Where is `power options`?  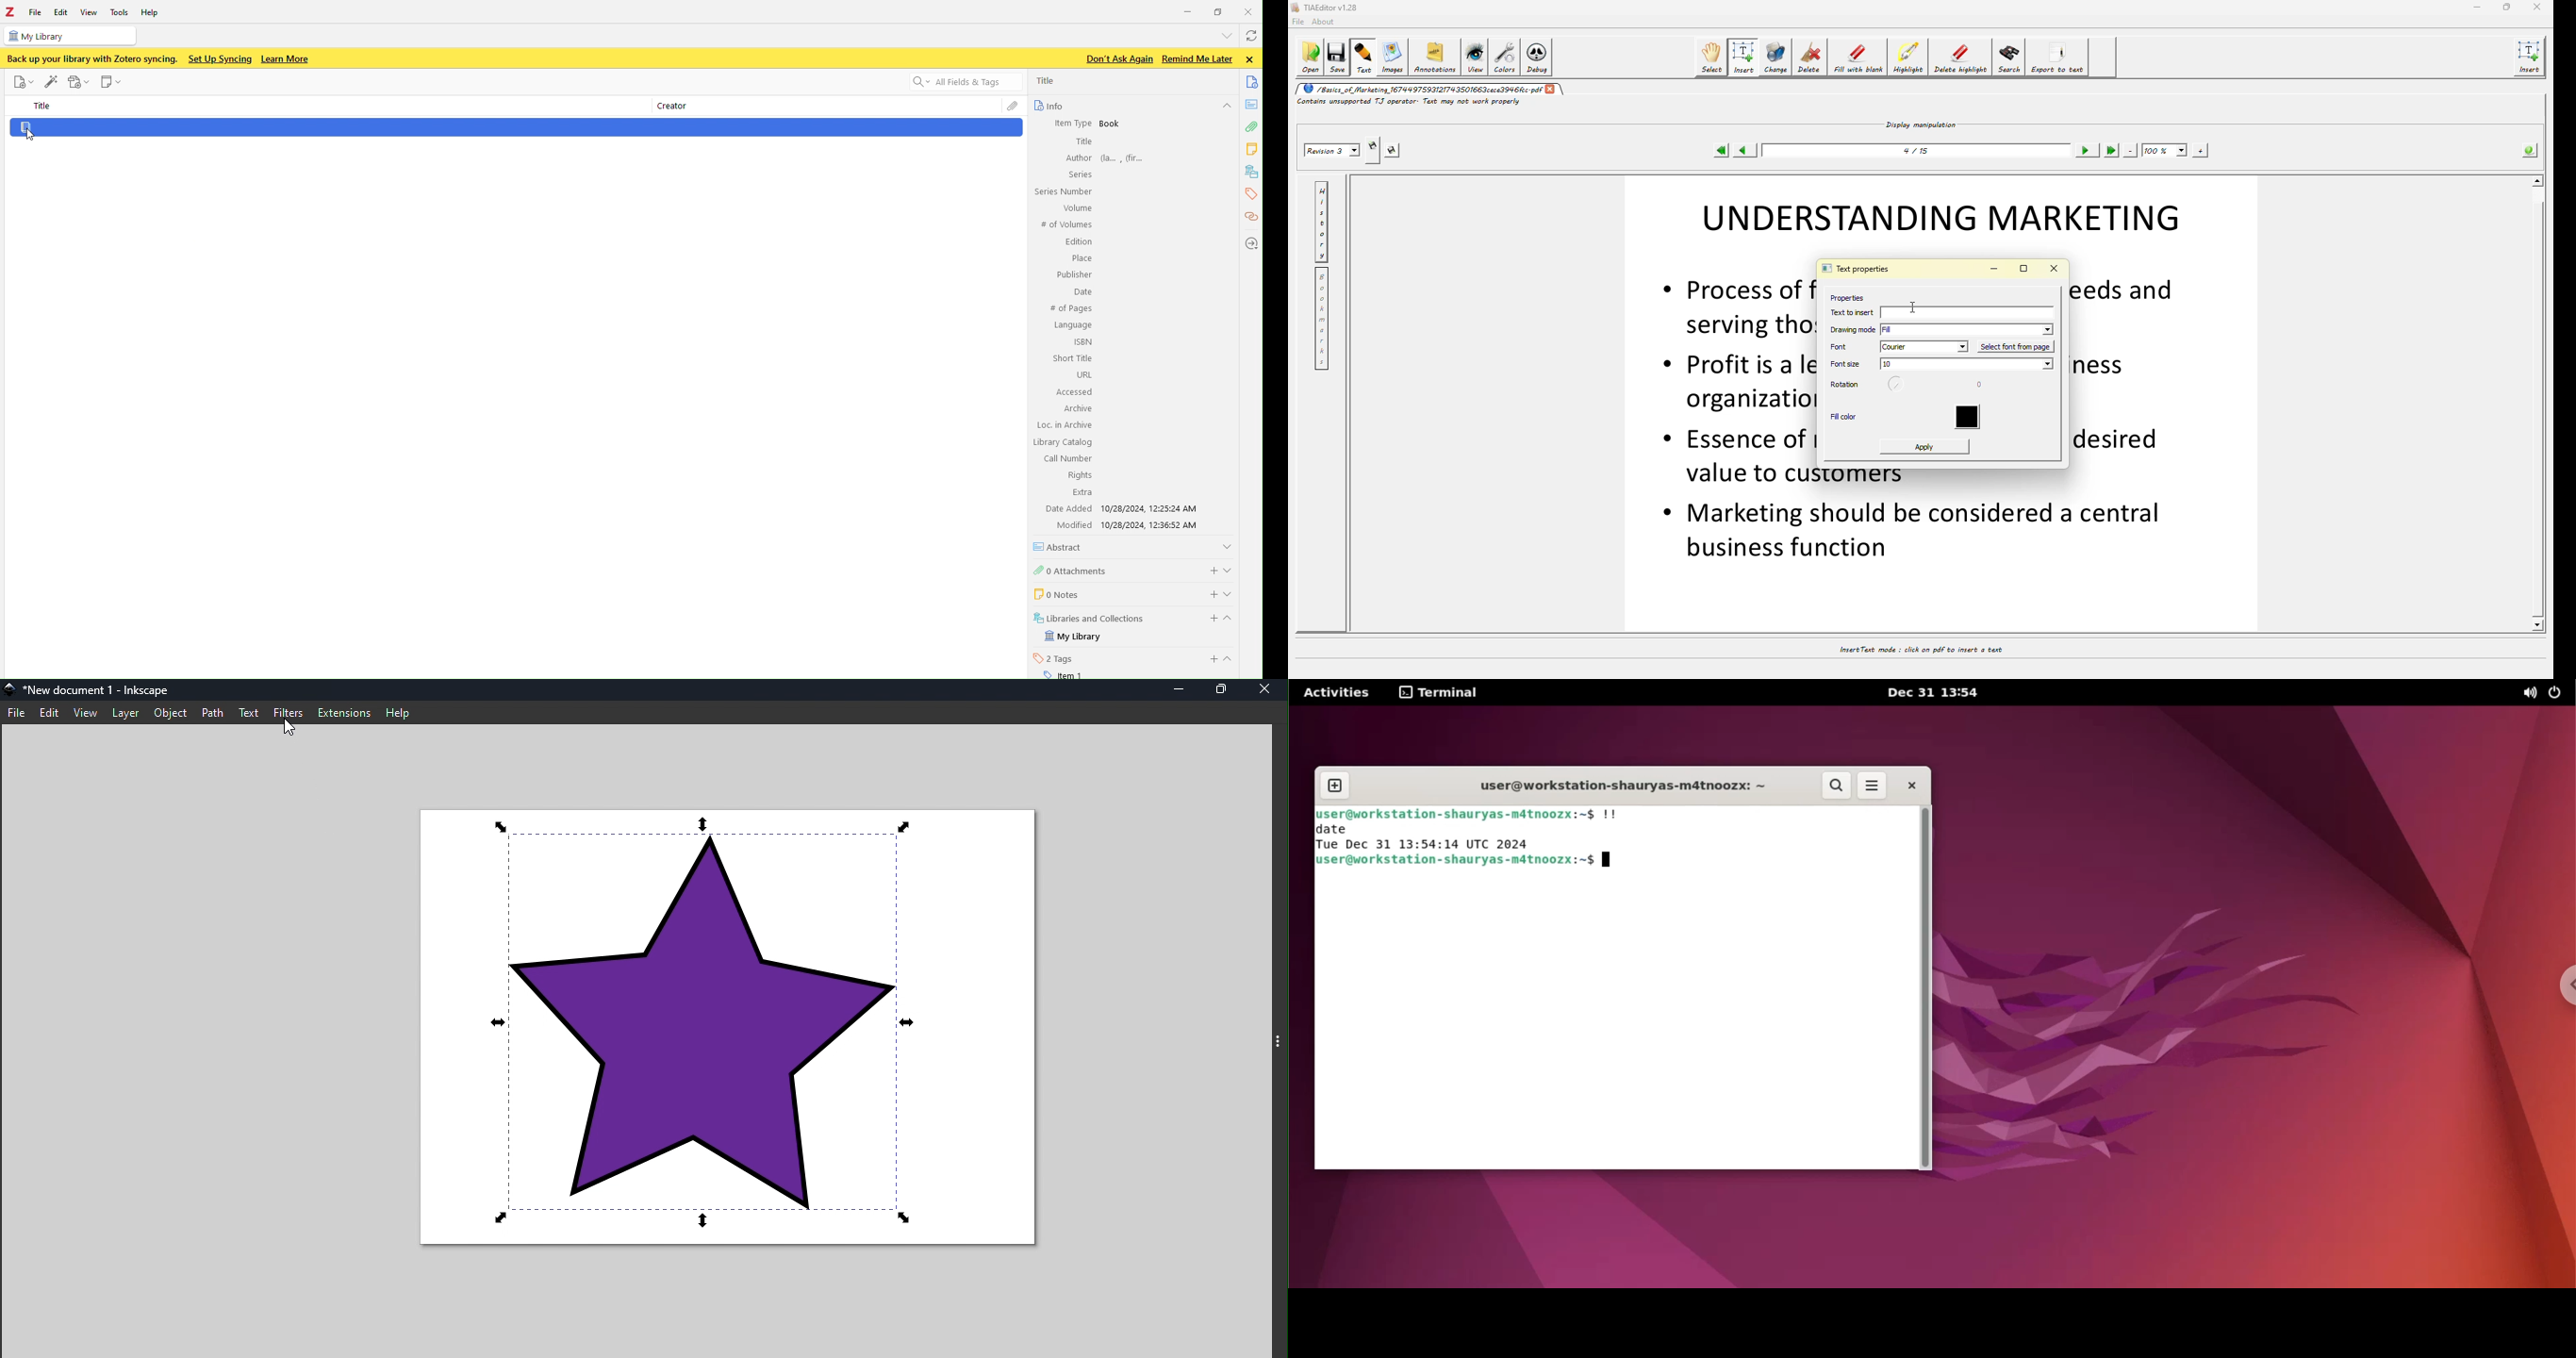 power options is located at coordinates (2558, 692).